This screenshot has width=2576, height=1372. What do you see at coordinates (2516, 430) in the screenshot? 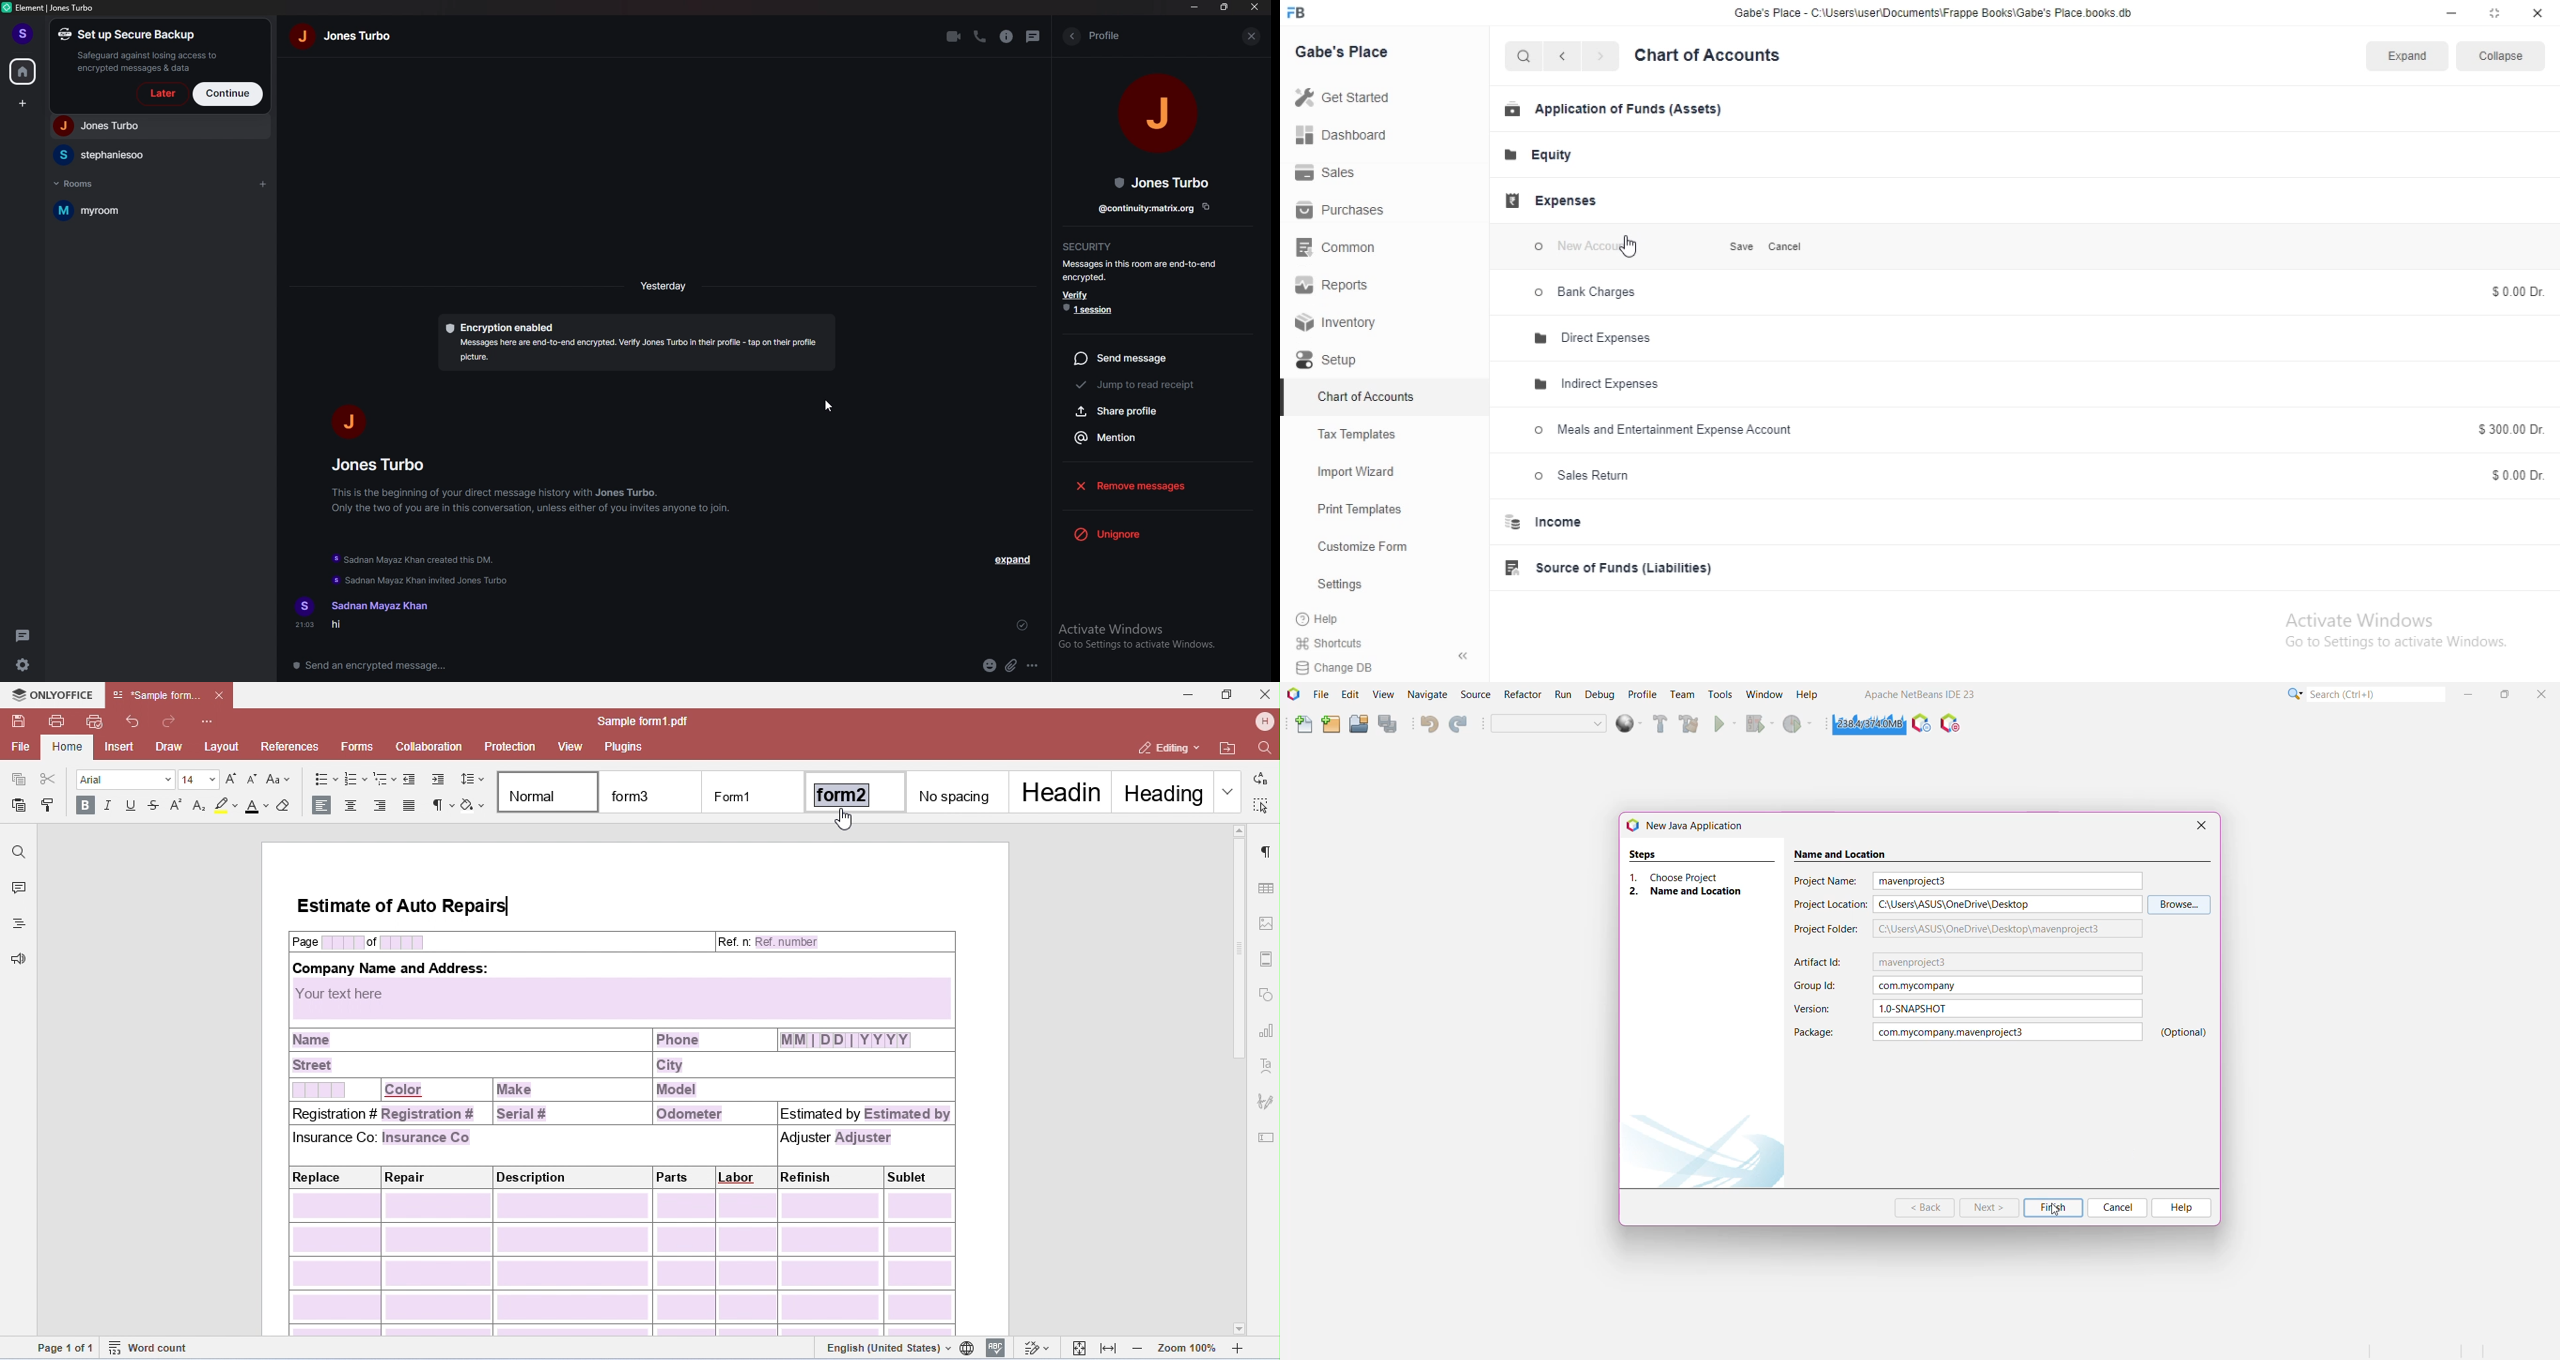
I see `$300.00 Dr.` at bounding box center [2516, 430].